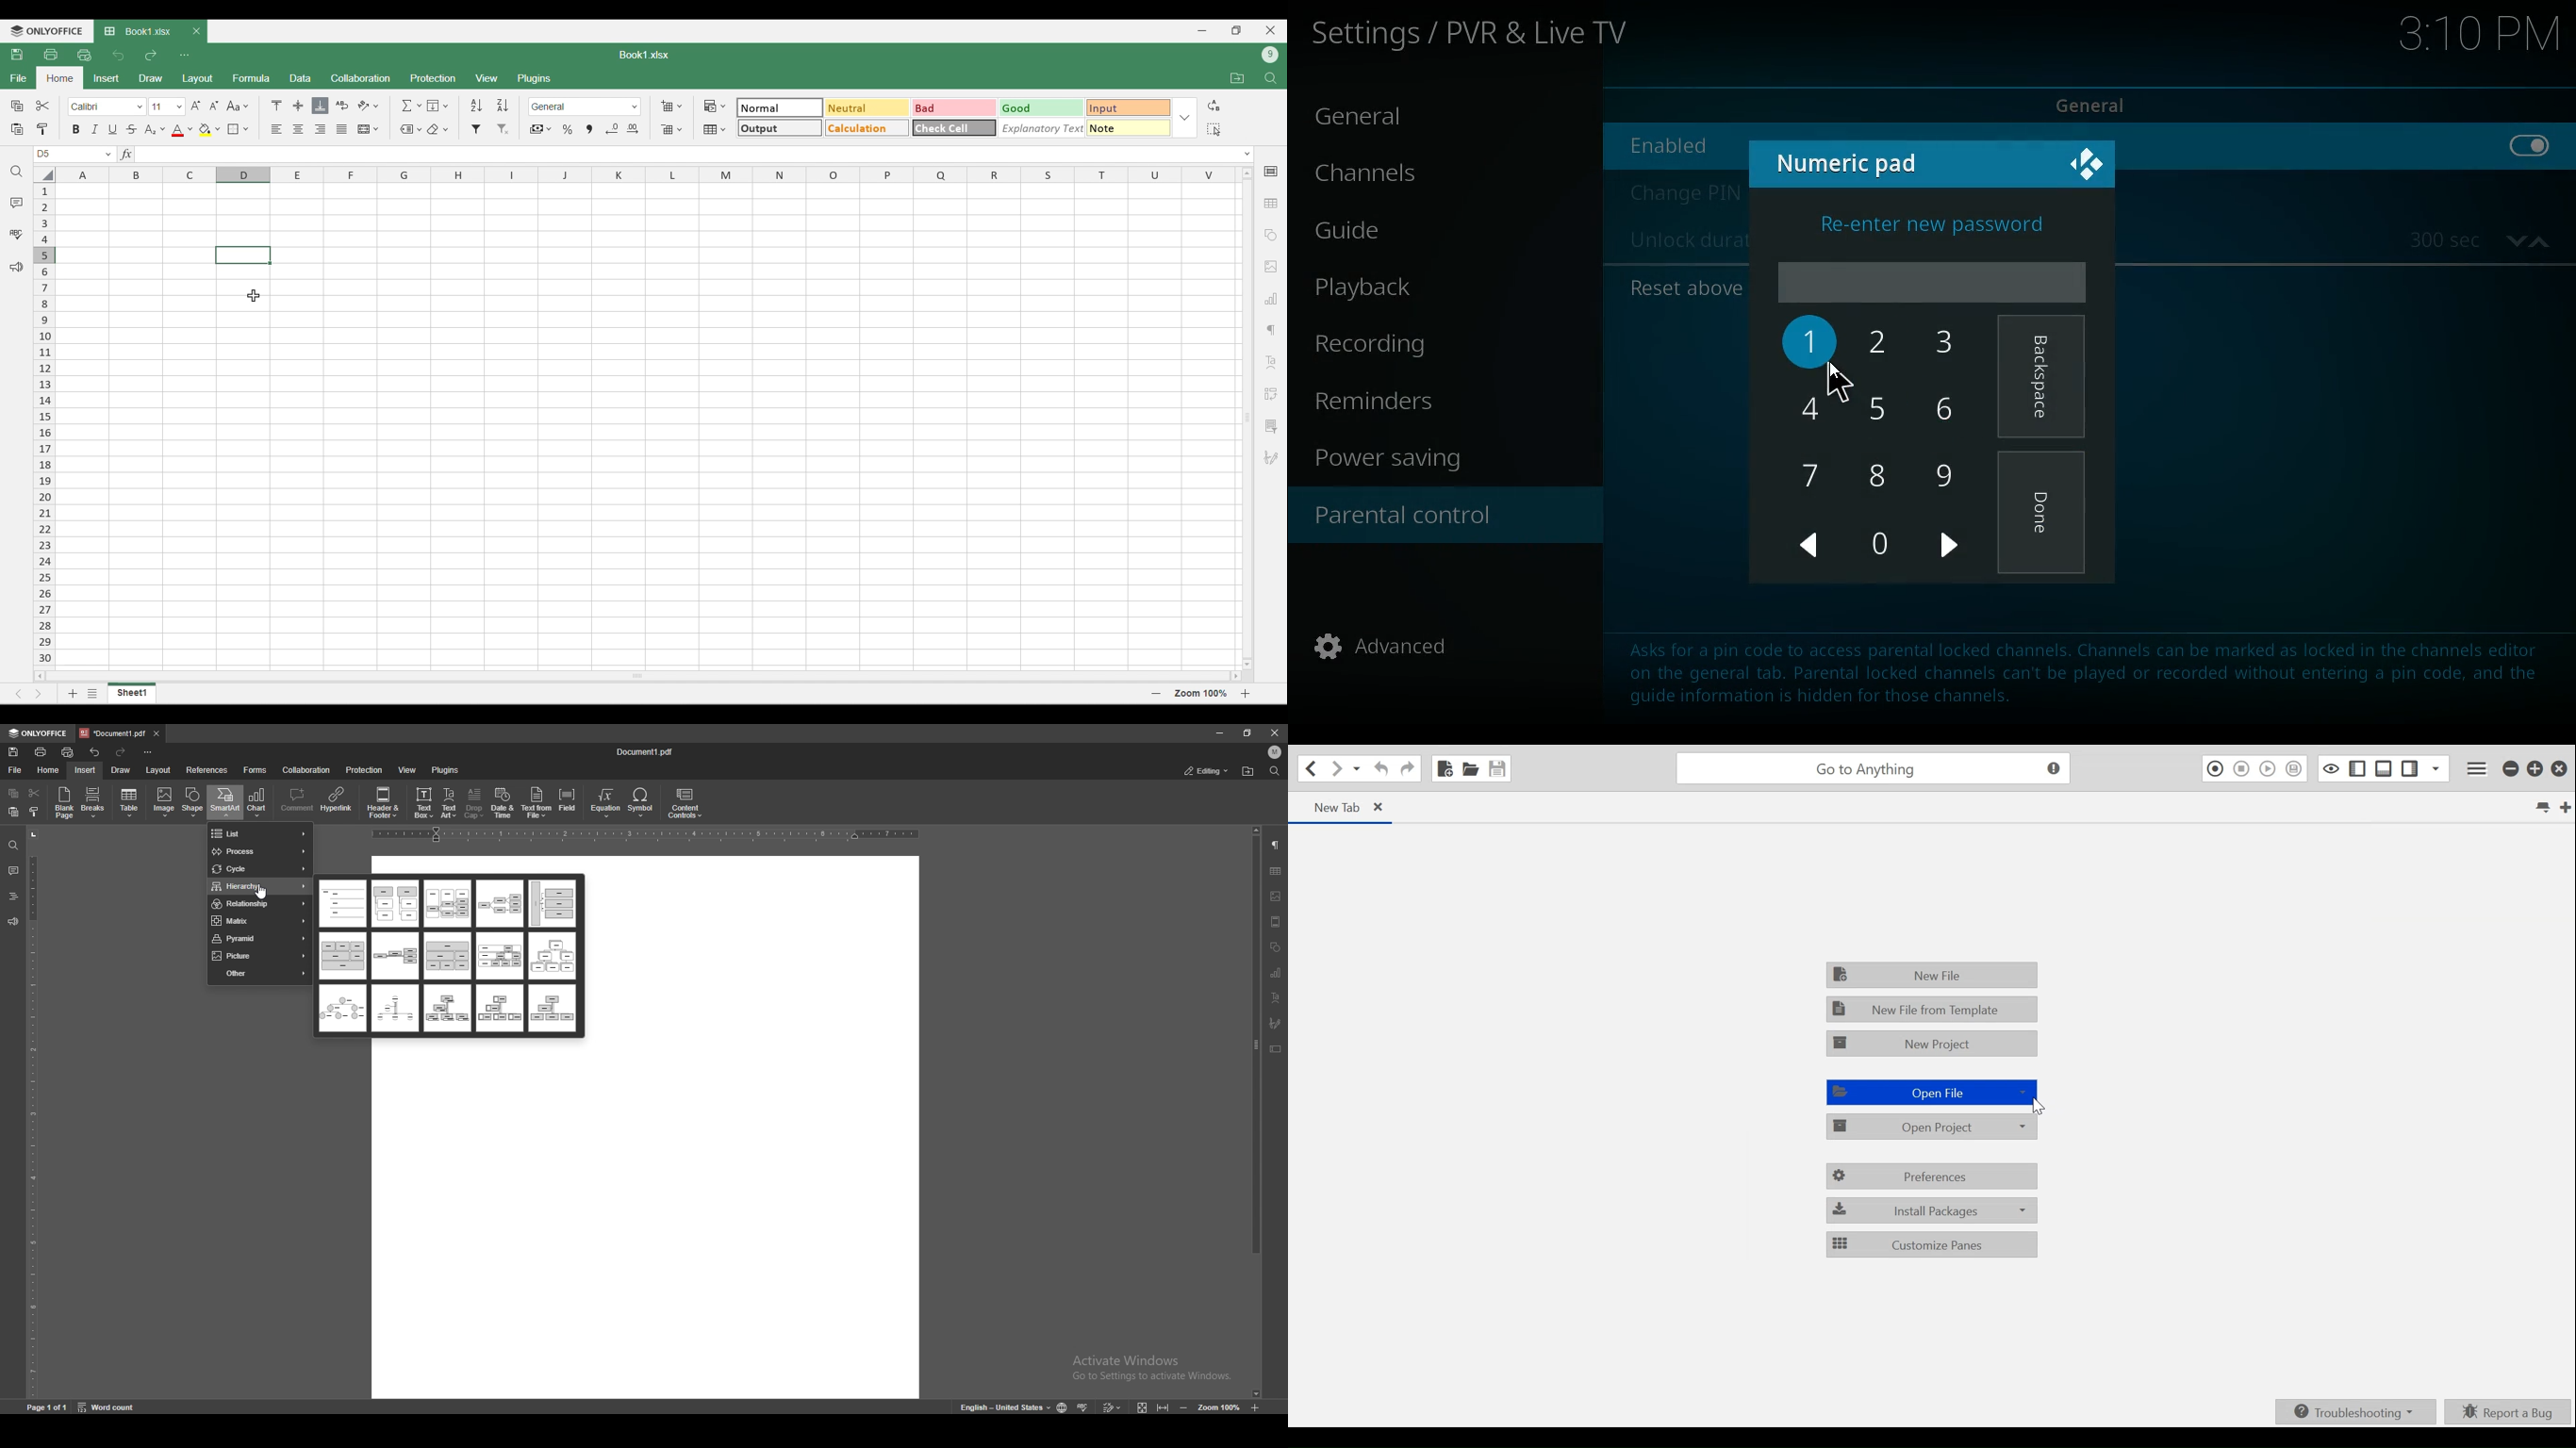 This screenshot has height=1456, width=2576. What do you see at coordinates (1271, 330) in the screenshot?
I see `Paragraph settings` at bounding box center [1271, 330].